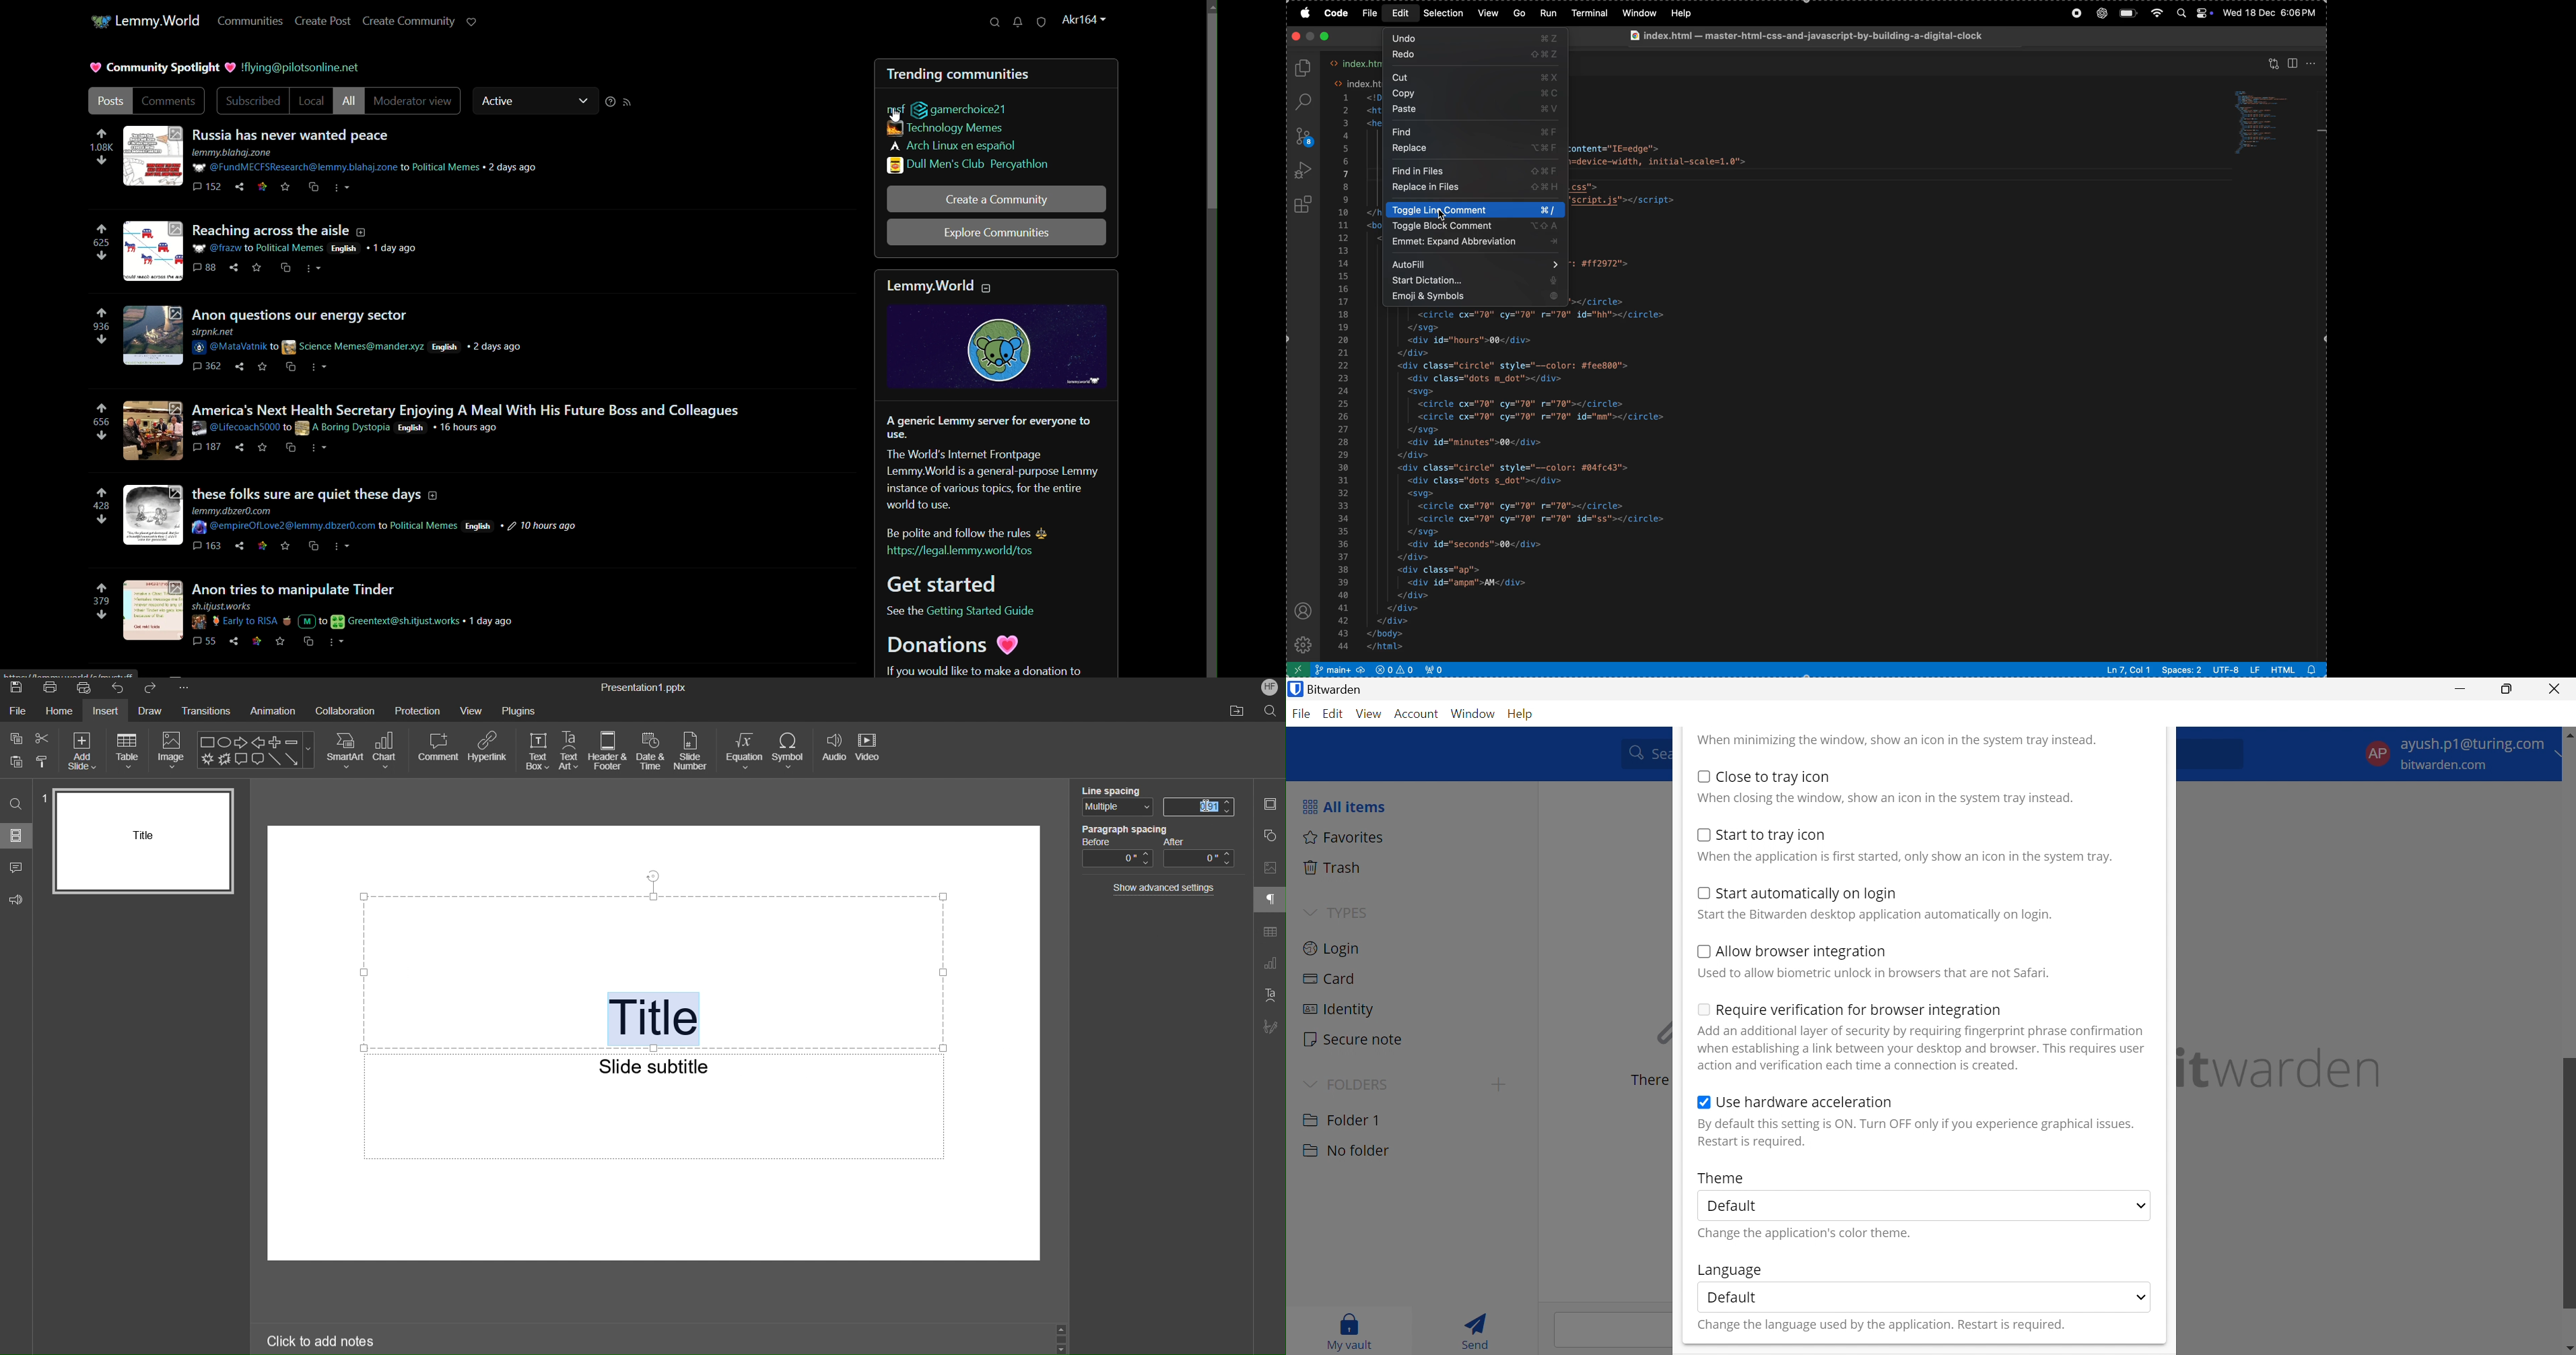  What do you see at coordinates (657, 1014) in the screenshot?
I see `Title` at bounding box center [657, 1014].